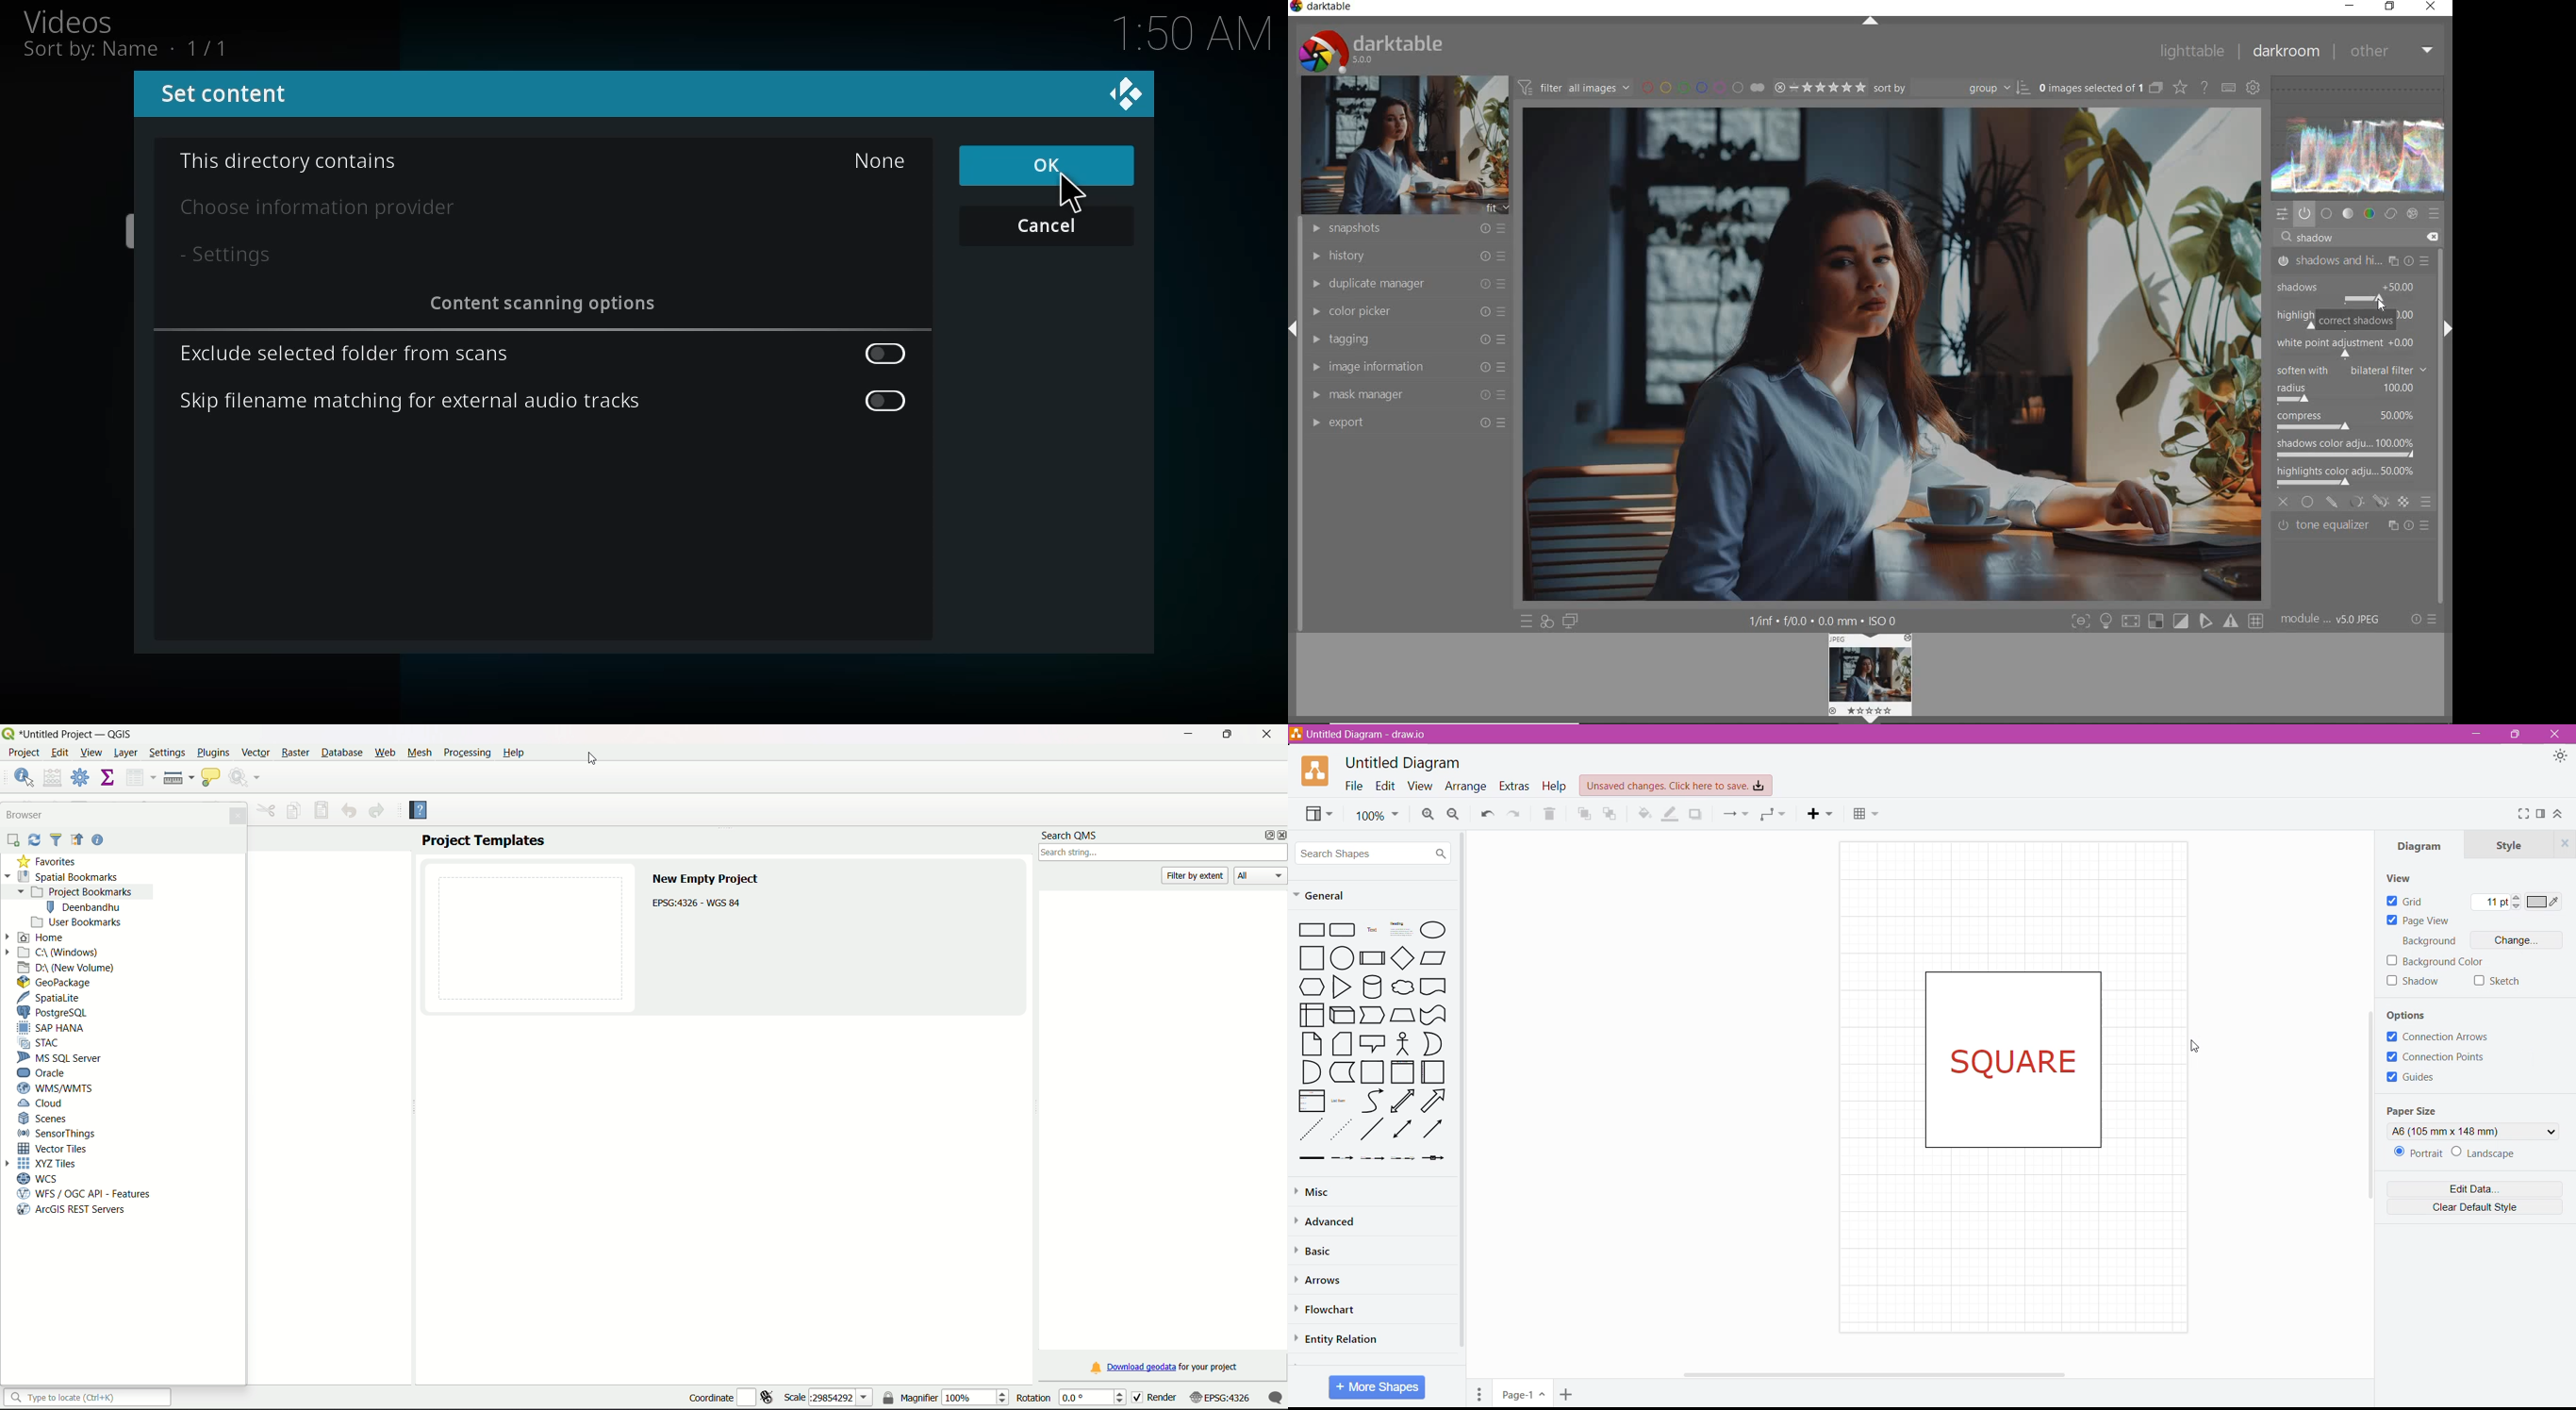  Describe the element at coordinates (1517, 813) in the screenshot. I see `Undo` at that location.